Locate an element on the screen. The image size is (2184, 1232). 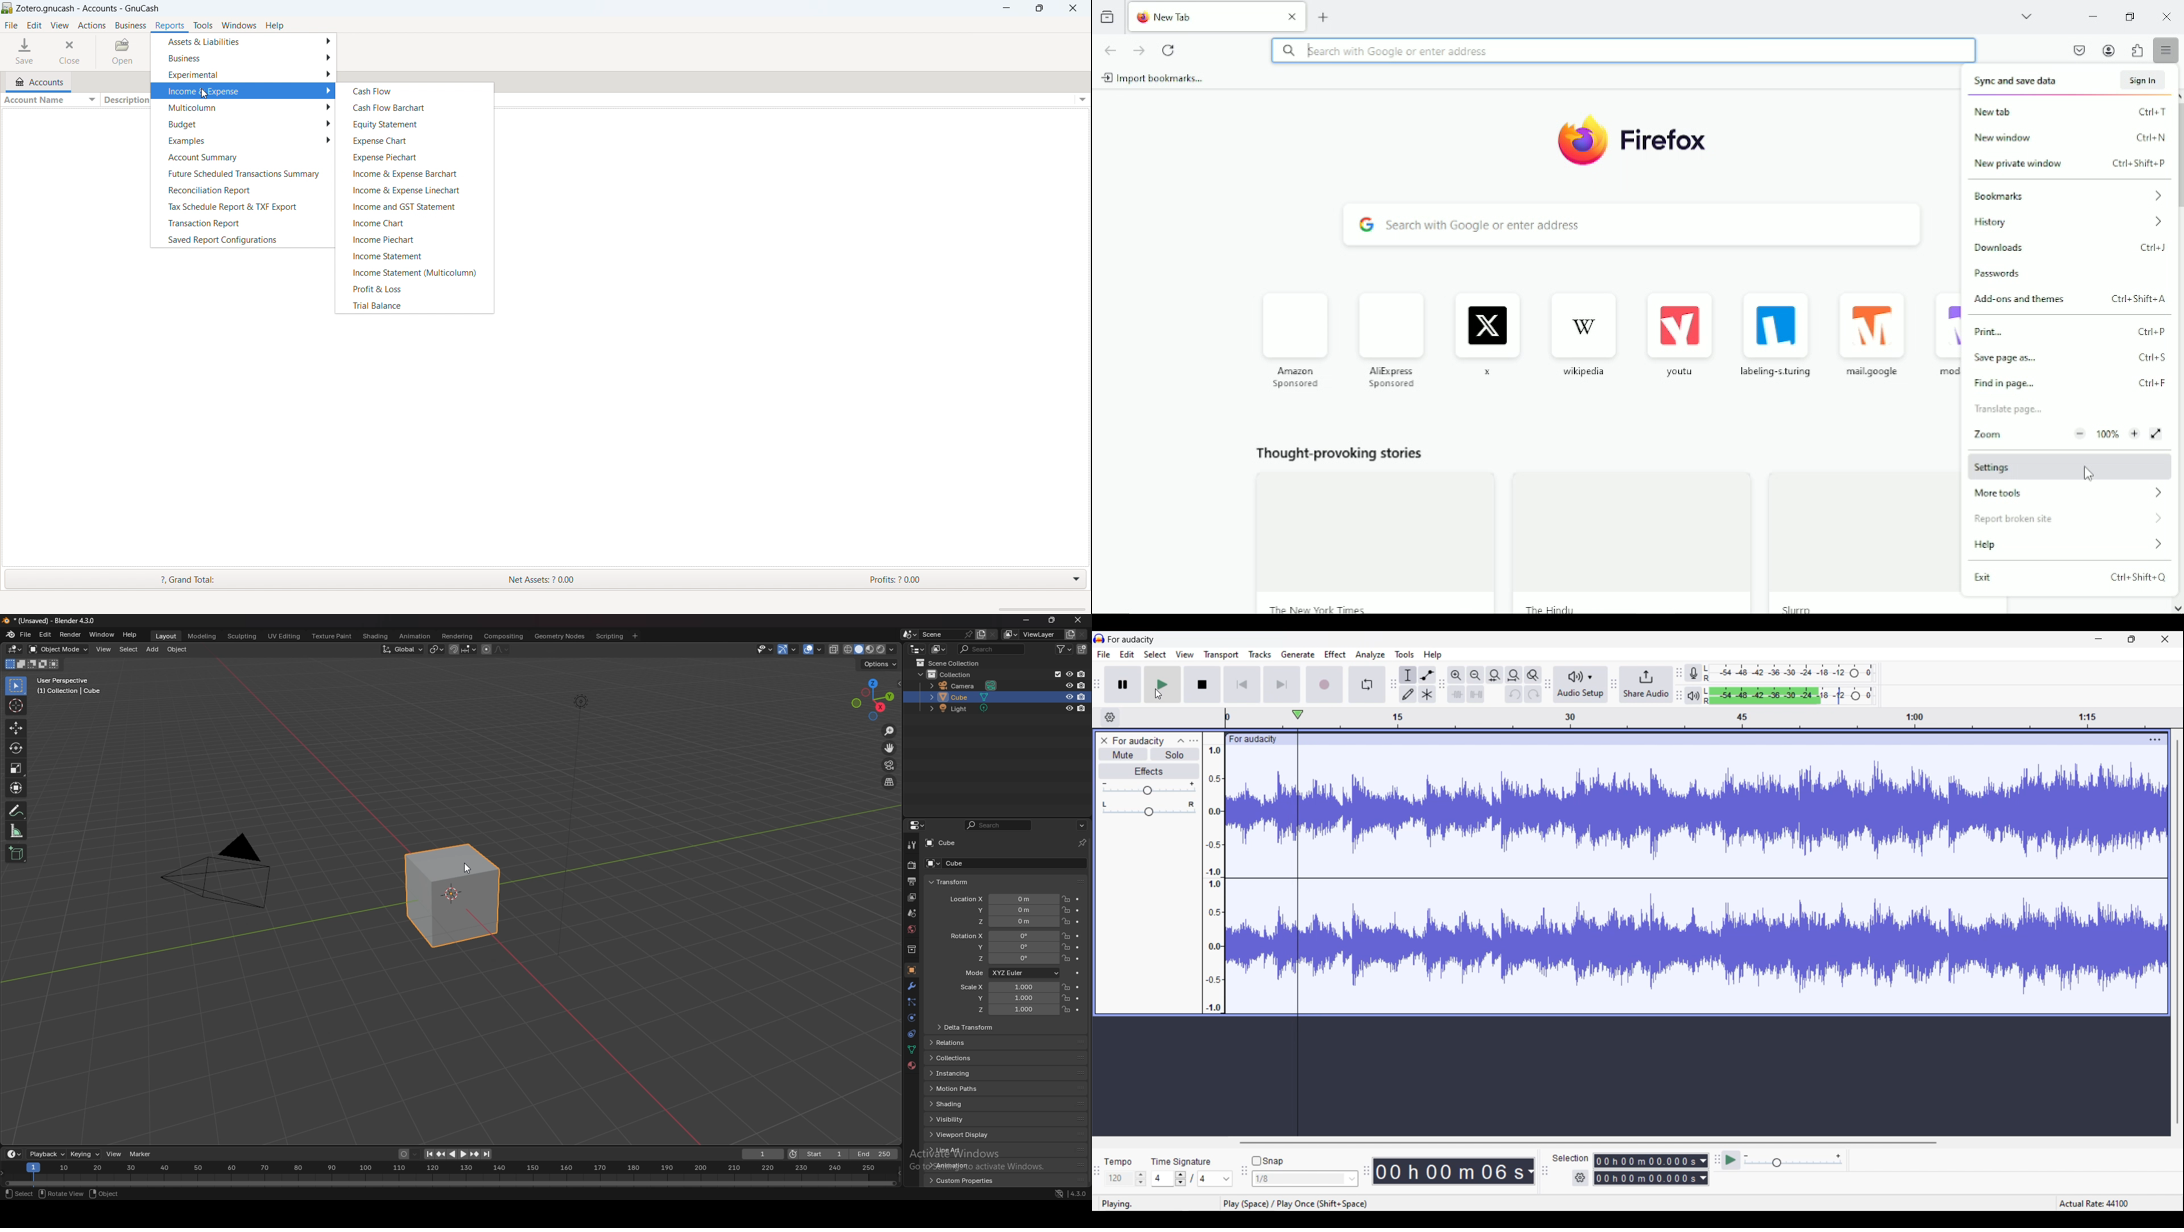
cube is located at coordinates (942, 843).